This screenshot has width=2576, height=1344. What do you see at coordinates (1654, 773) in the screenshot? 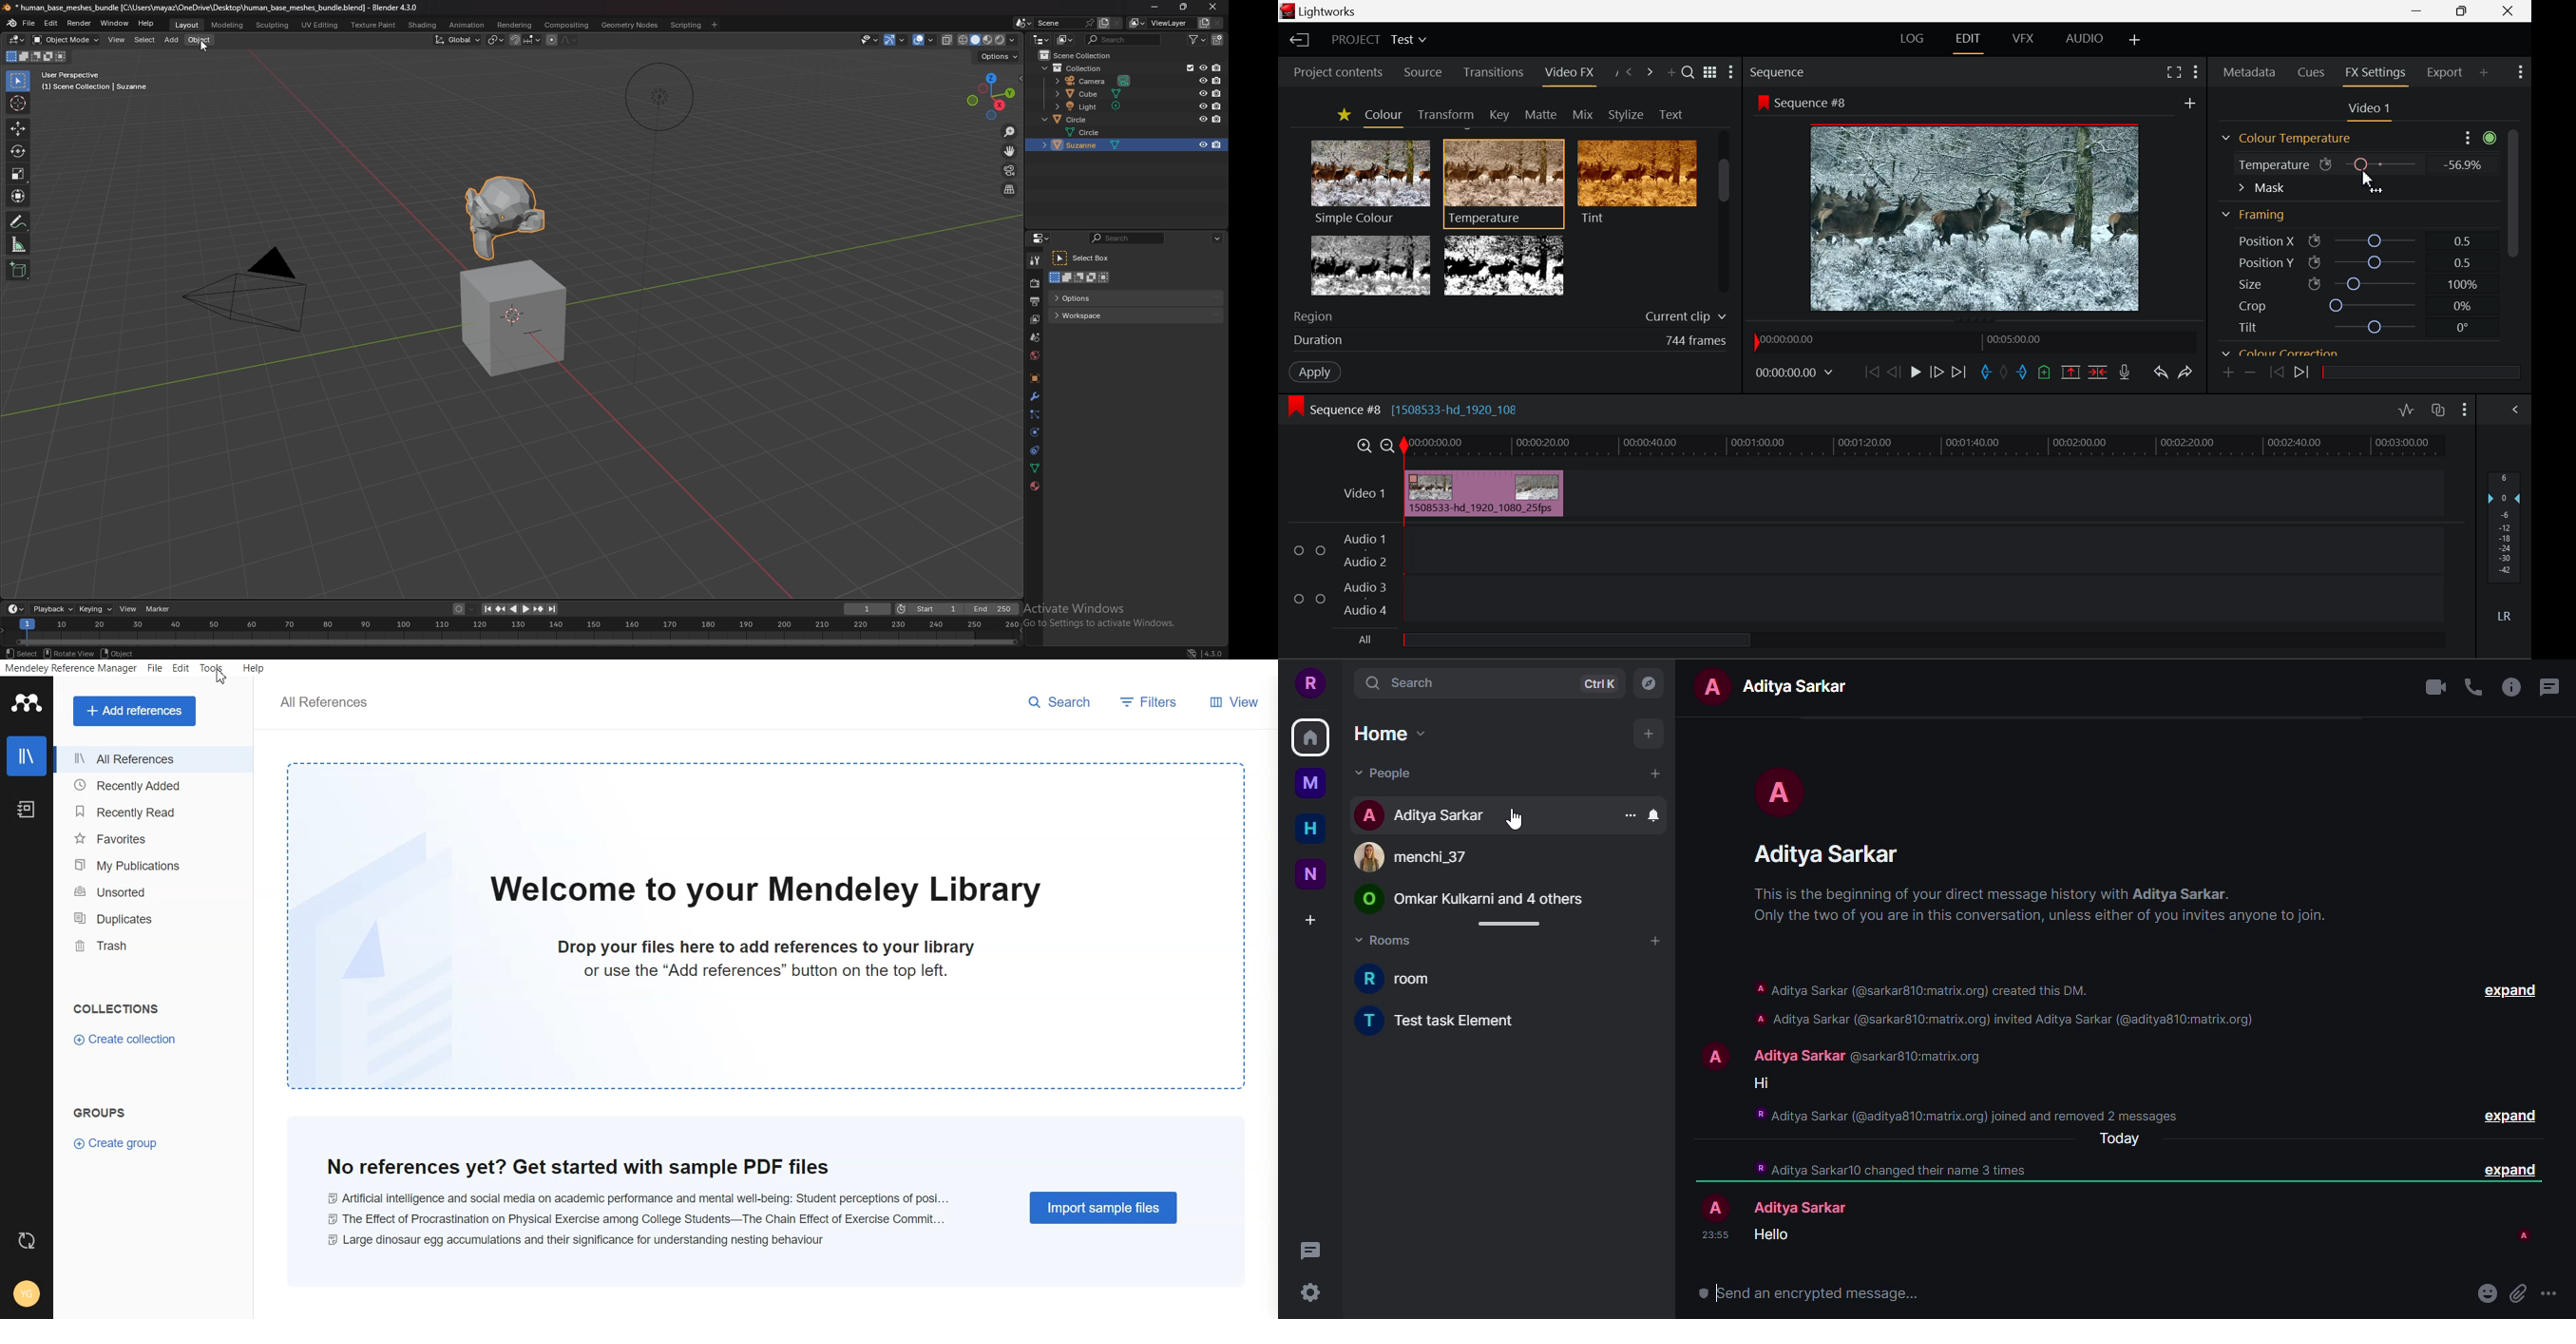
I see `start chat` at bounding box center [1654, 773].